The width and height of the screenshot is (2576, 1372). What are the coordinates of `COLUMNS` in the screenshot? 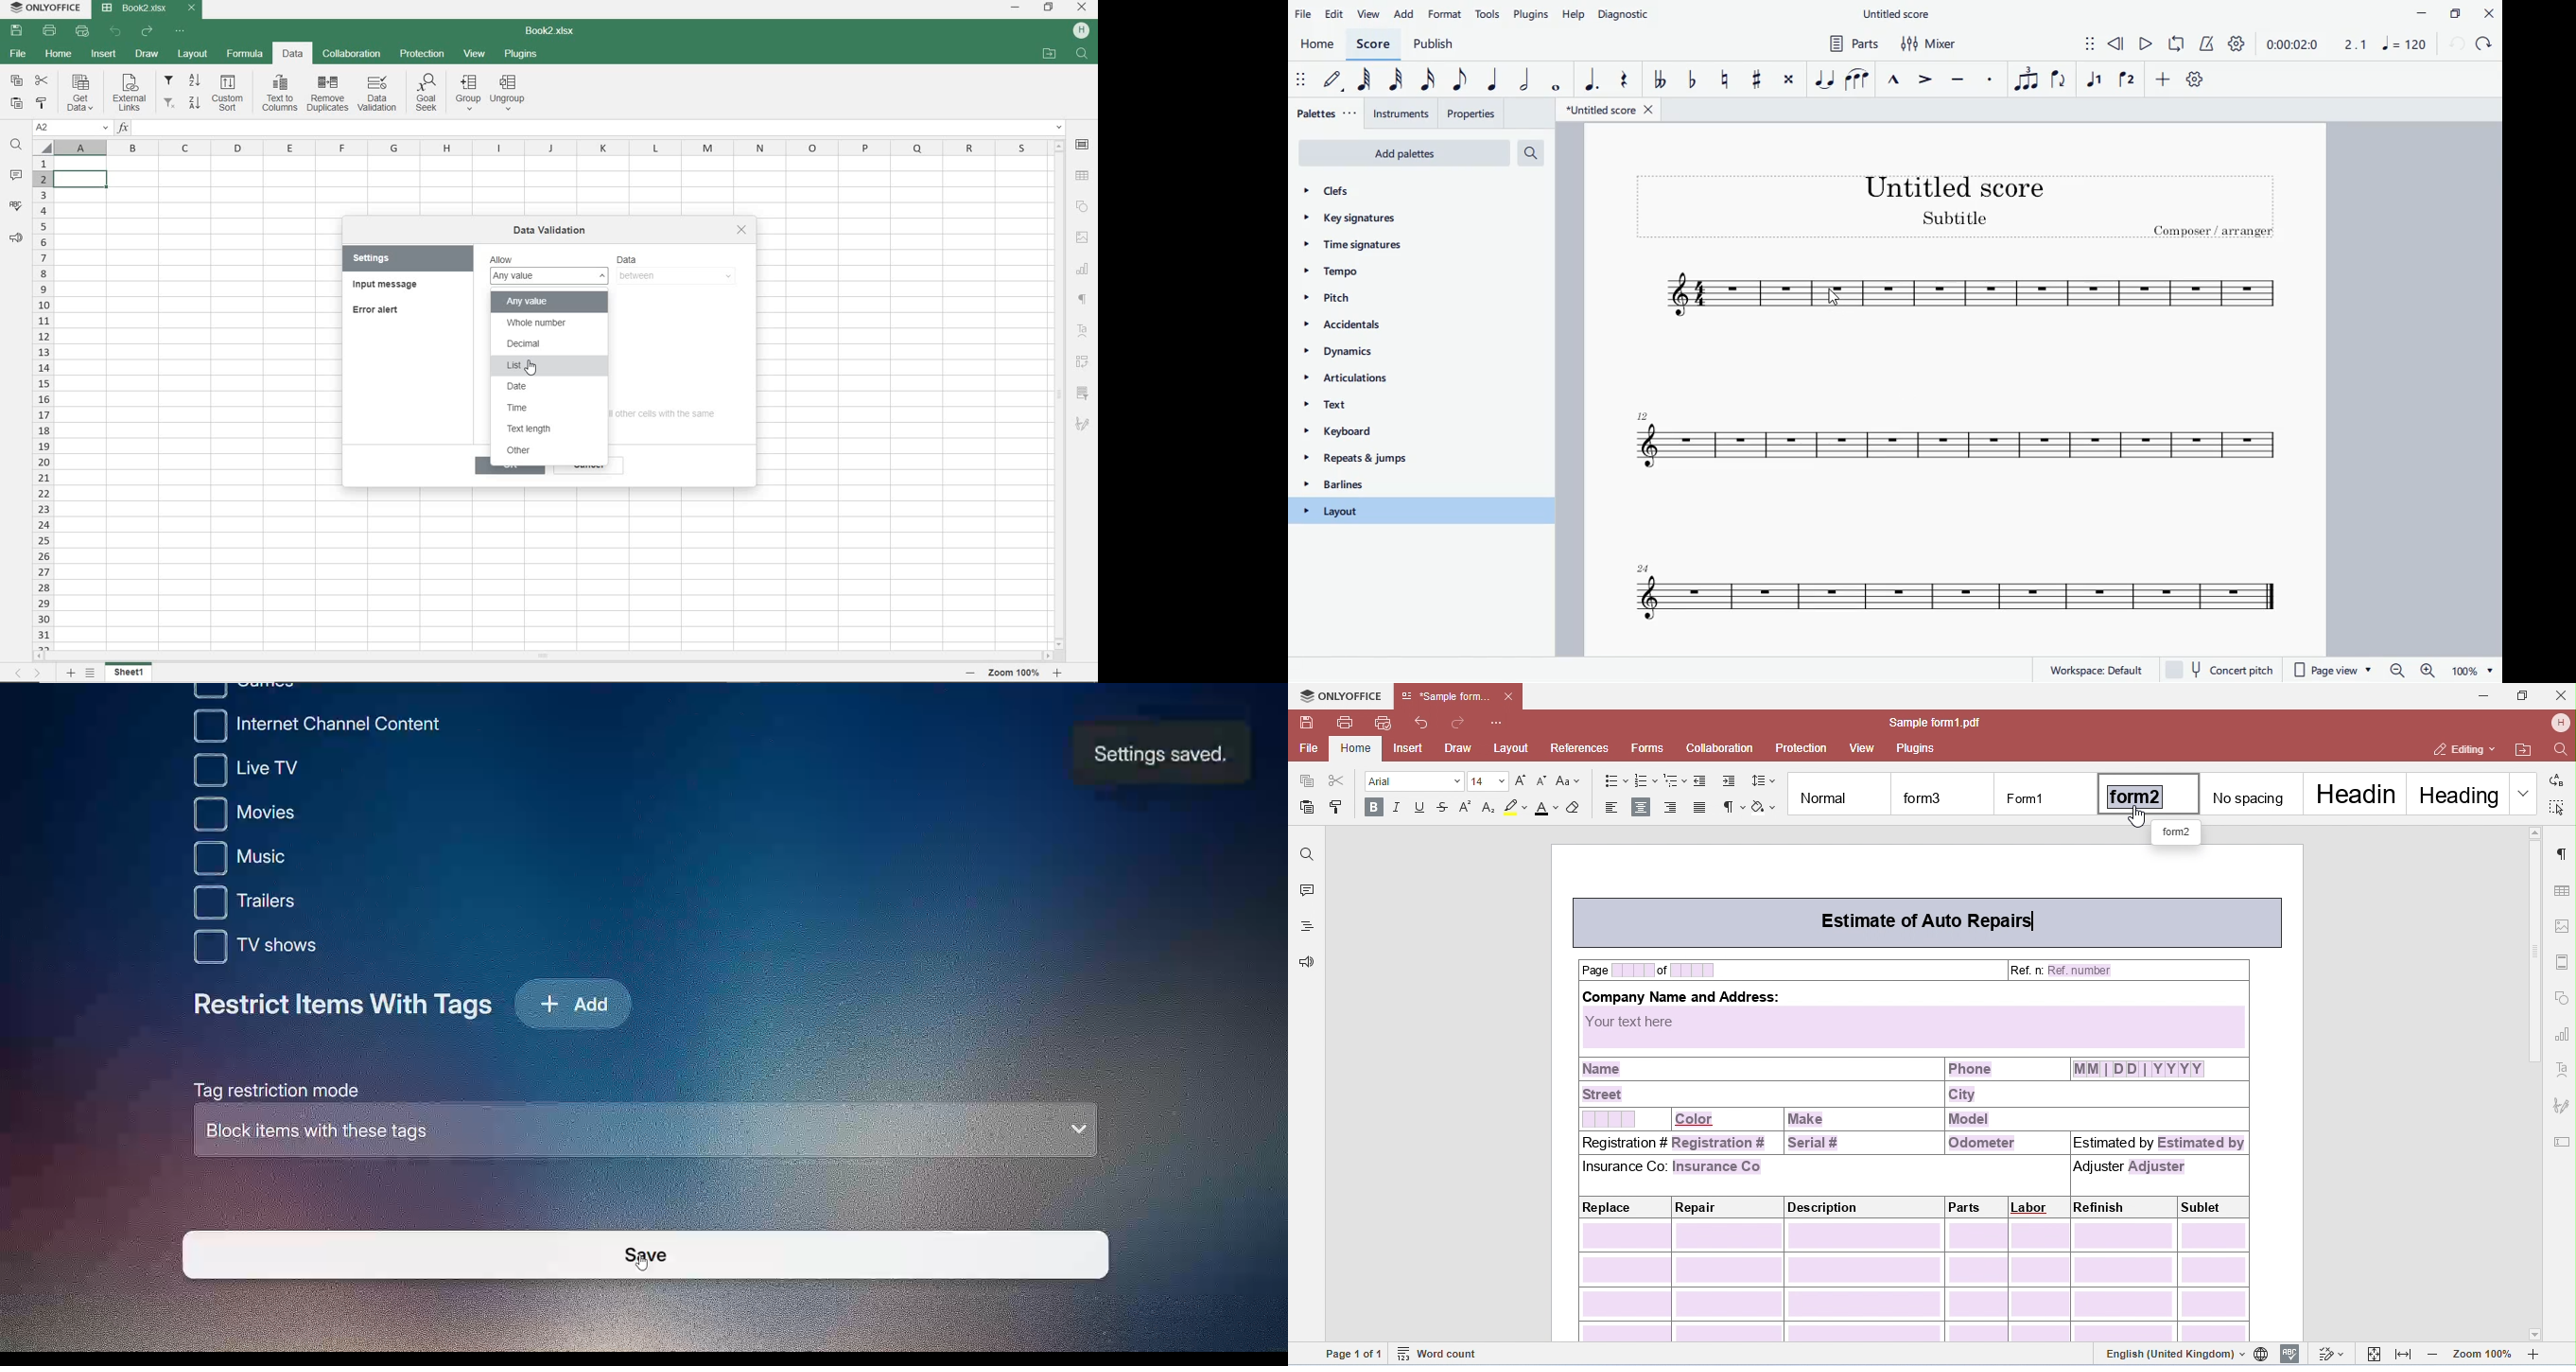 It's located at (551, 147).